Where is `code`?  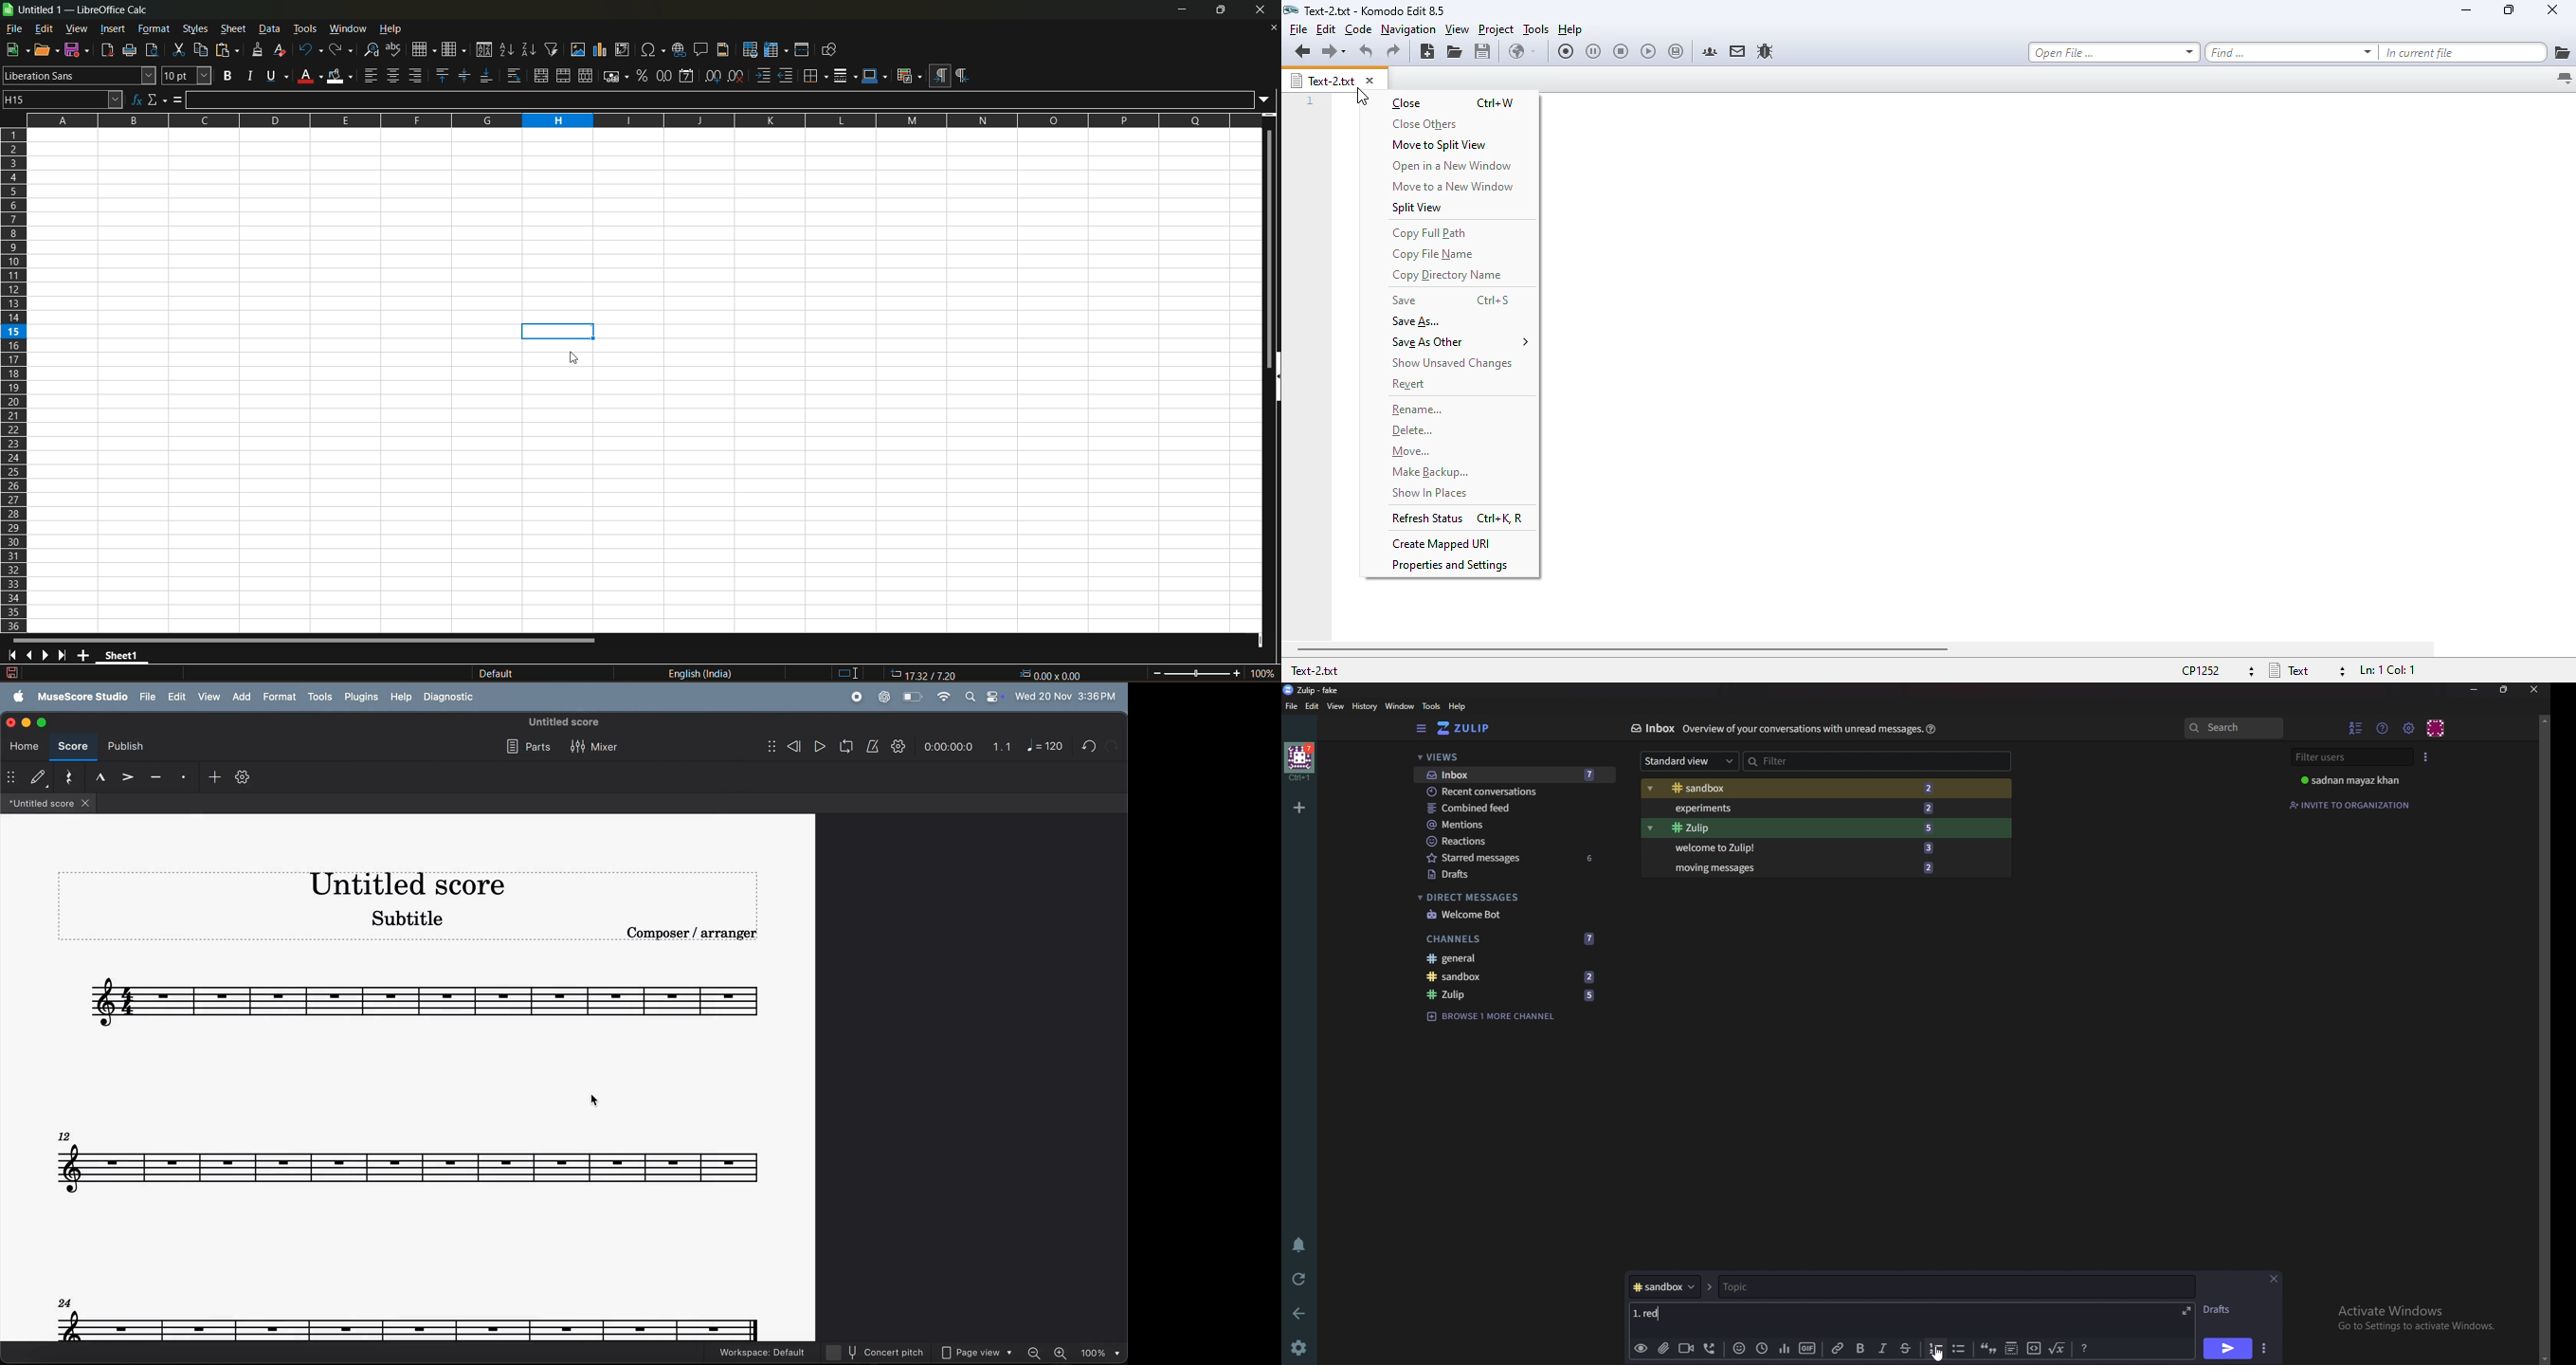 code is located at coordinates (2033, 1350).